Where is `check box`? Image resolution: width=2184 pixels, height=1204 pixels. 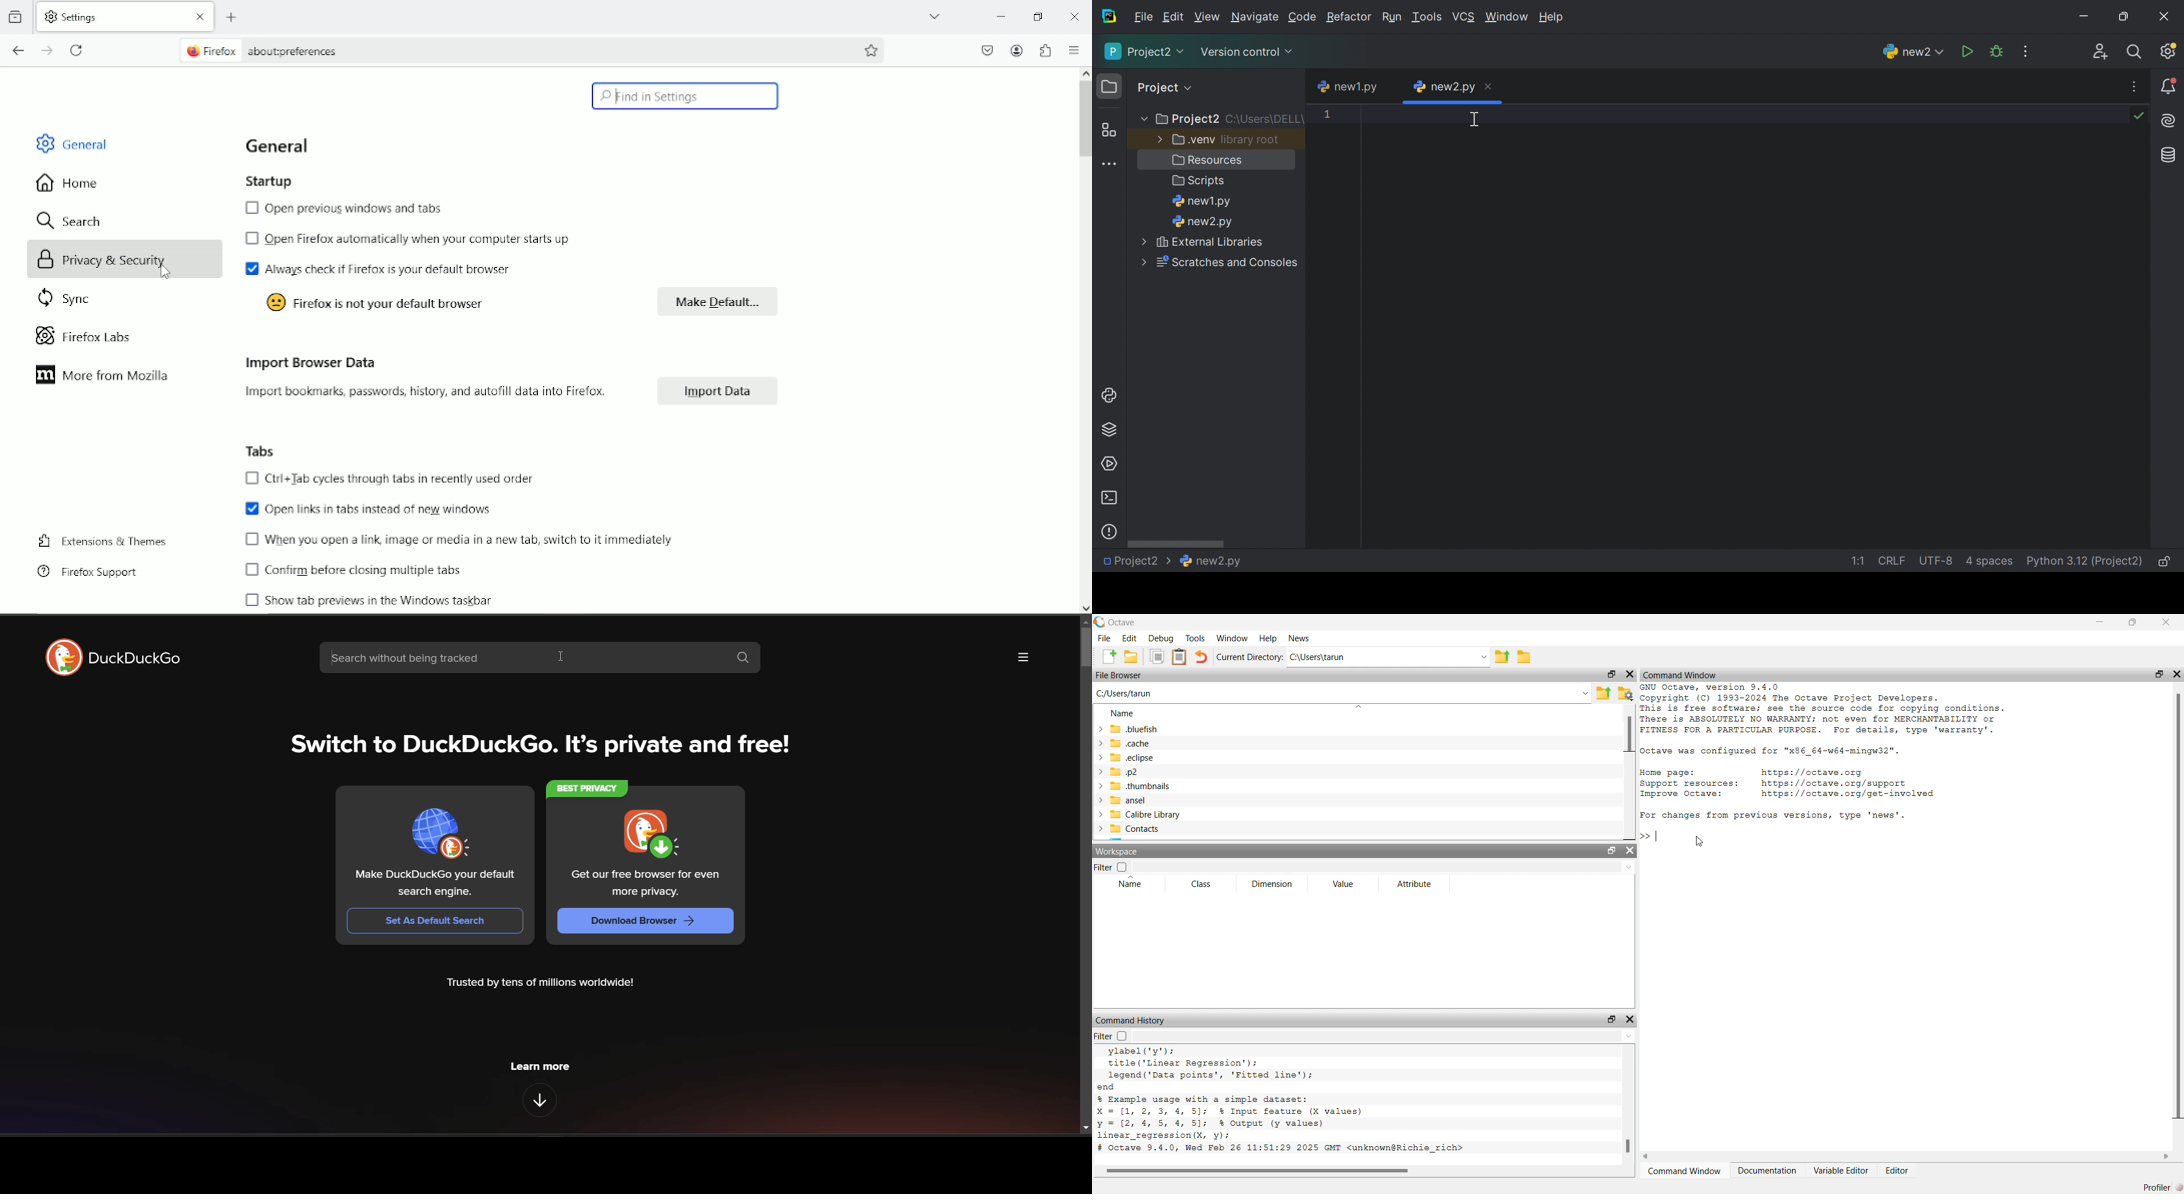 check box is located at coordinates (251, 476).